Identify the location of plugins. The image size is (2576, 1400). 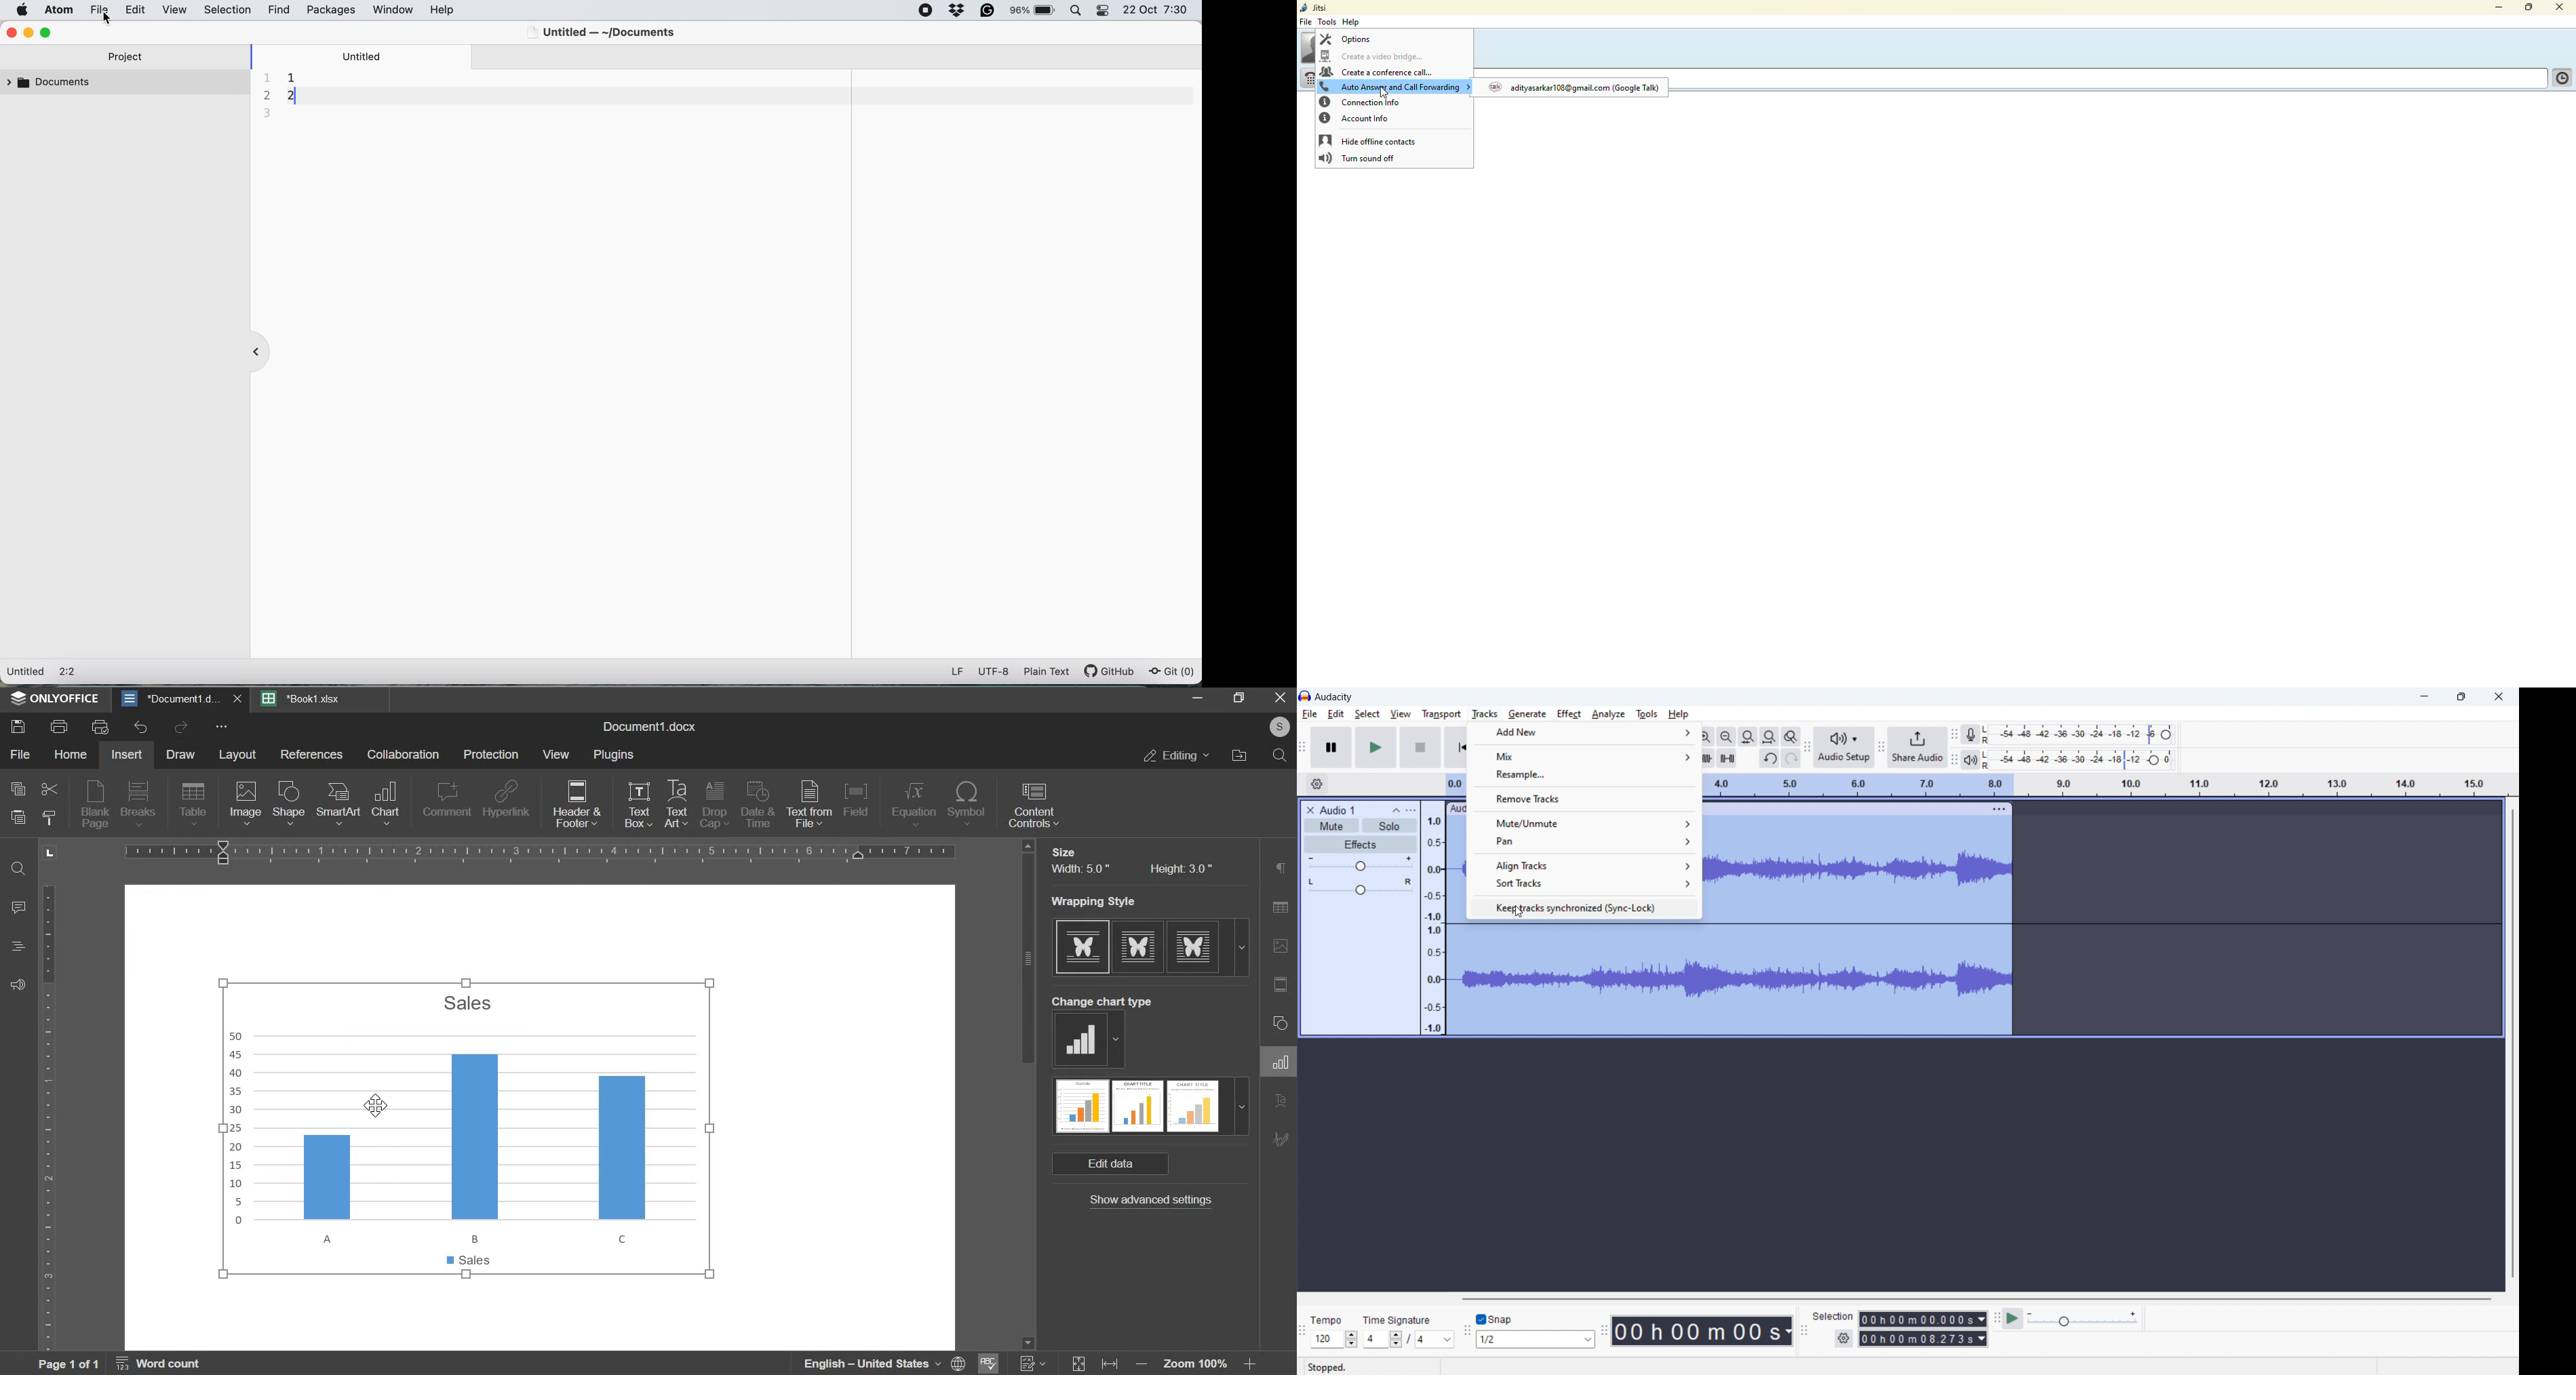
(611, 756).